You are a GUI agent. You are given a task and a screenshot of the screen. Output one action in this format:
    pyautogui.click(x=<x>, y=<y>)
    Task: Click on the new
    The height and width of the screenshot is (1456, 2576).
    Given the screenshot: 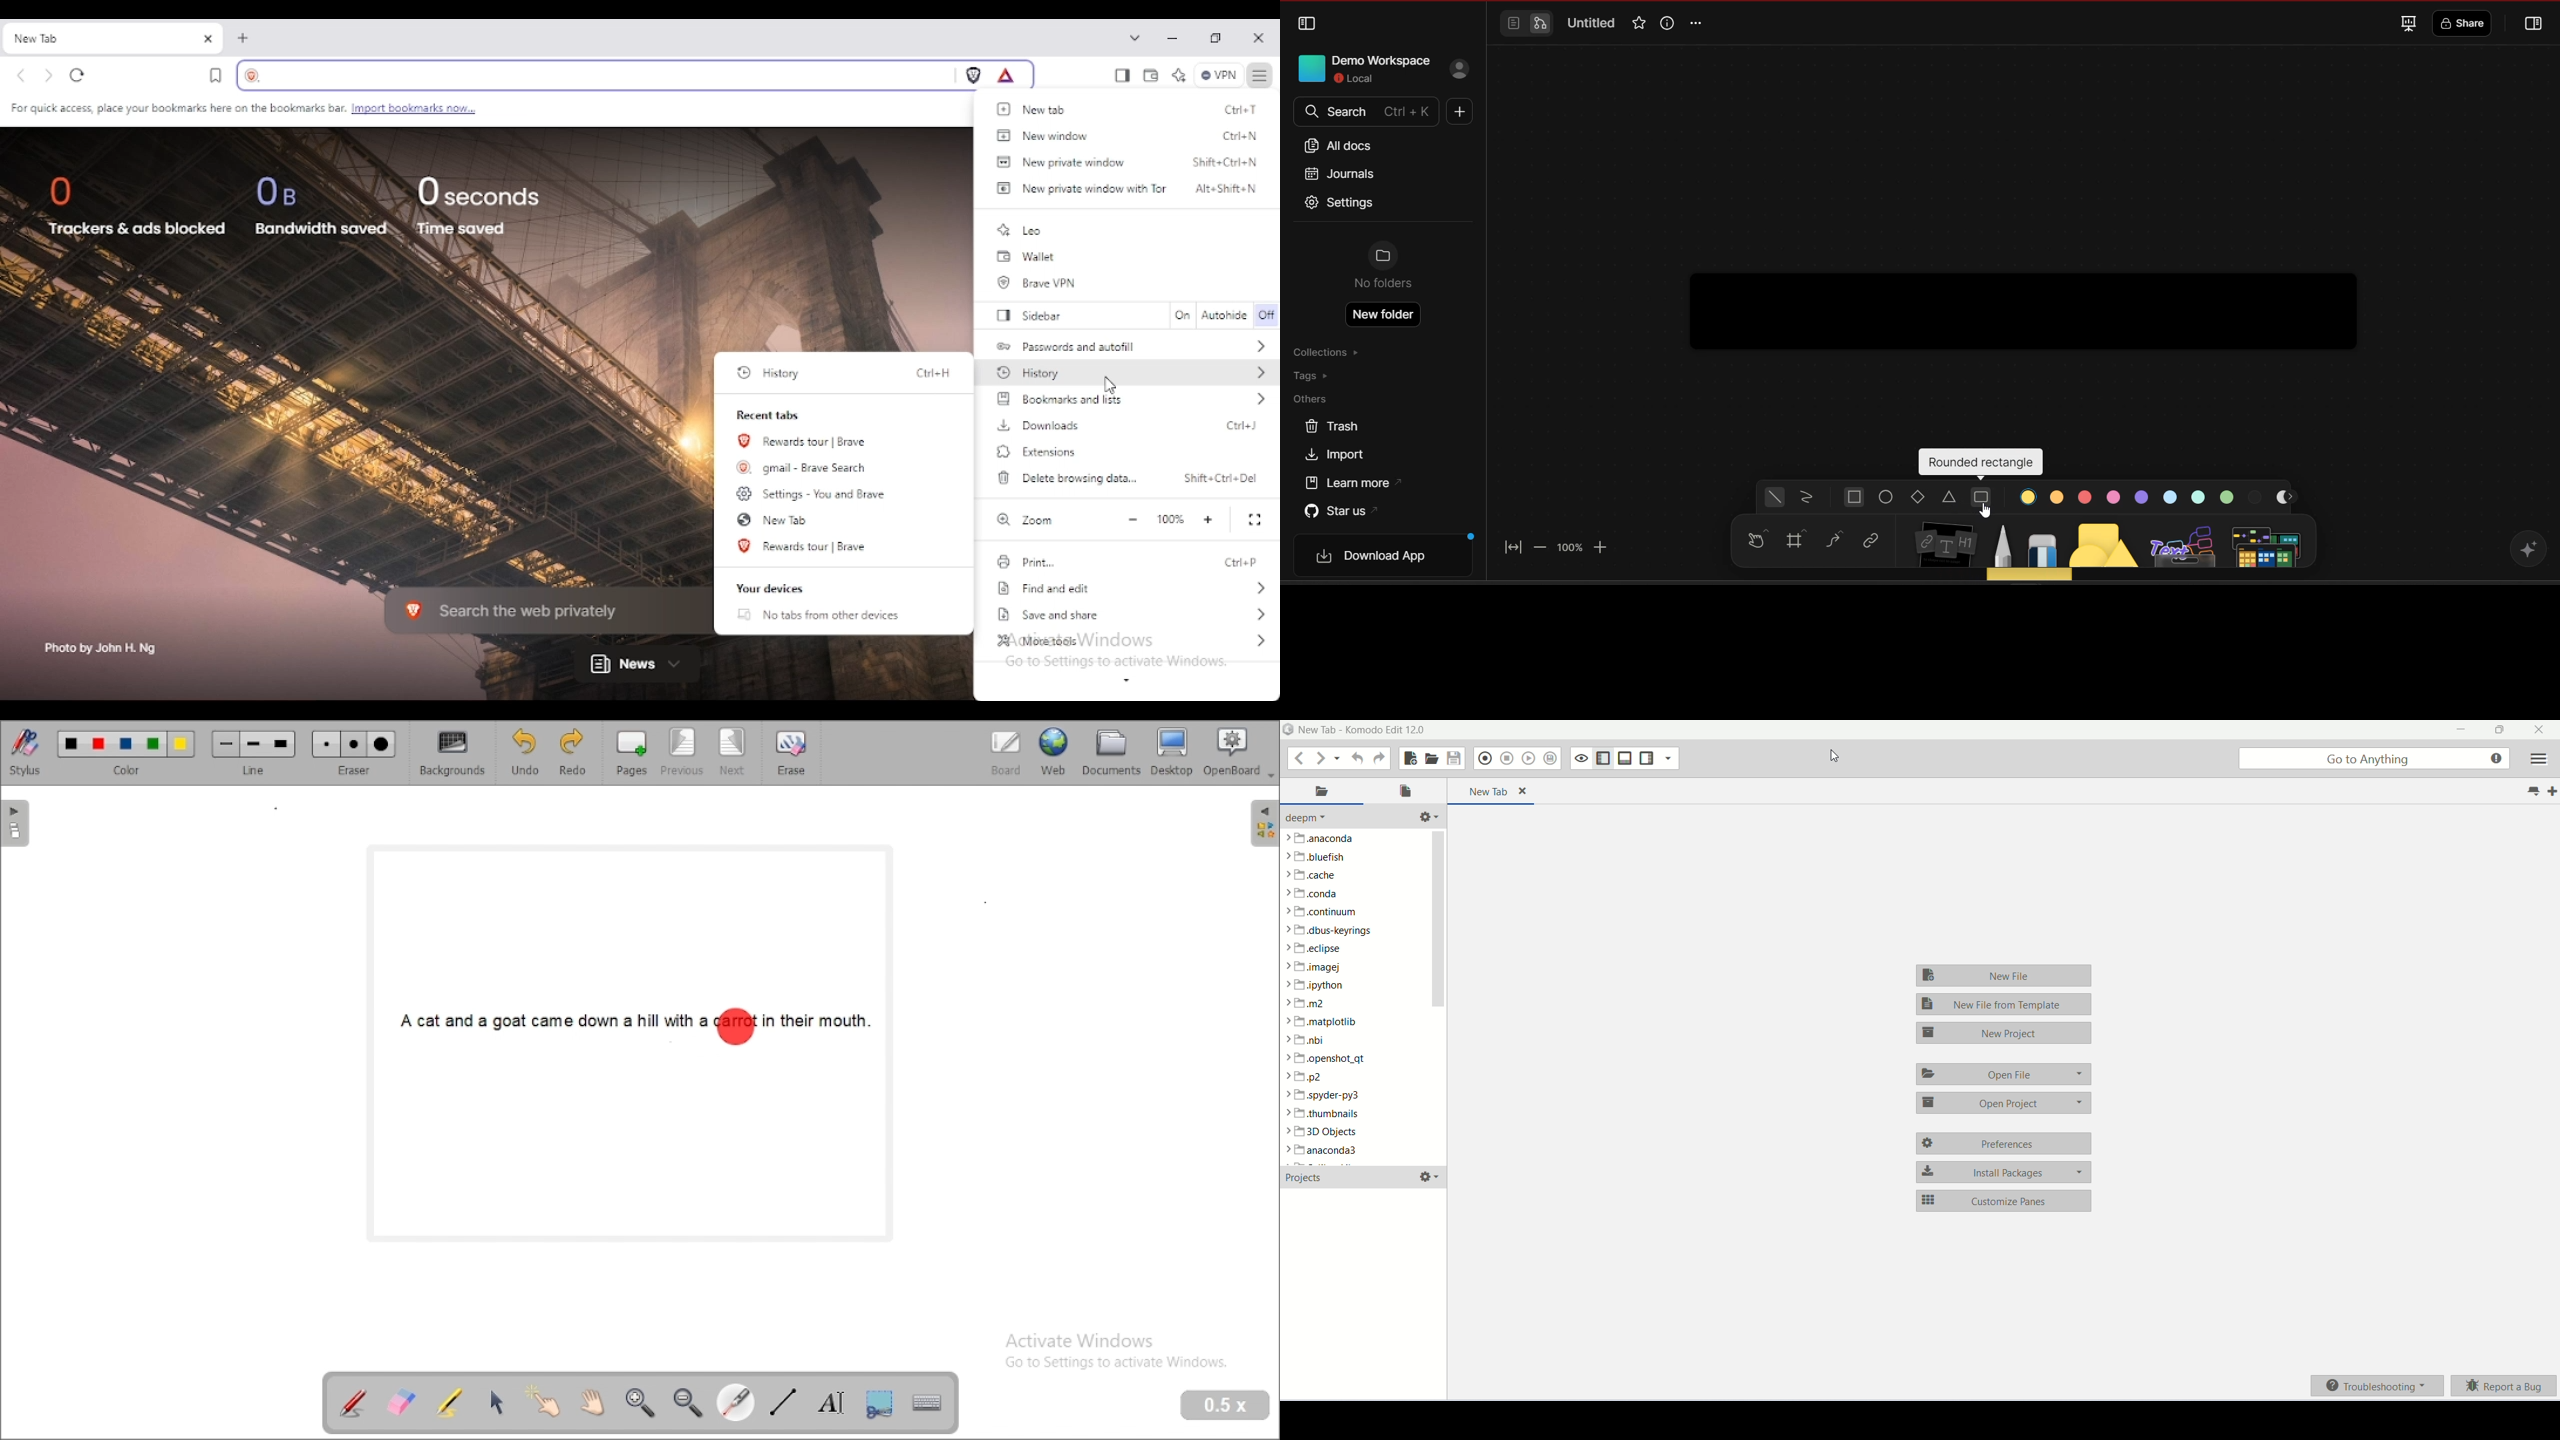 What is the action you would take?
    pyautogui.click(x=1410, y=758)
    